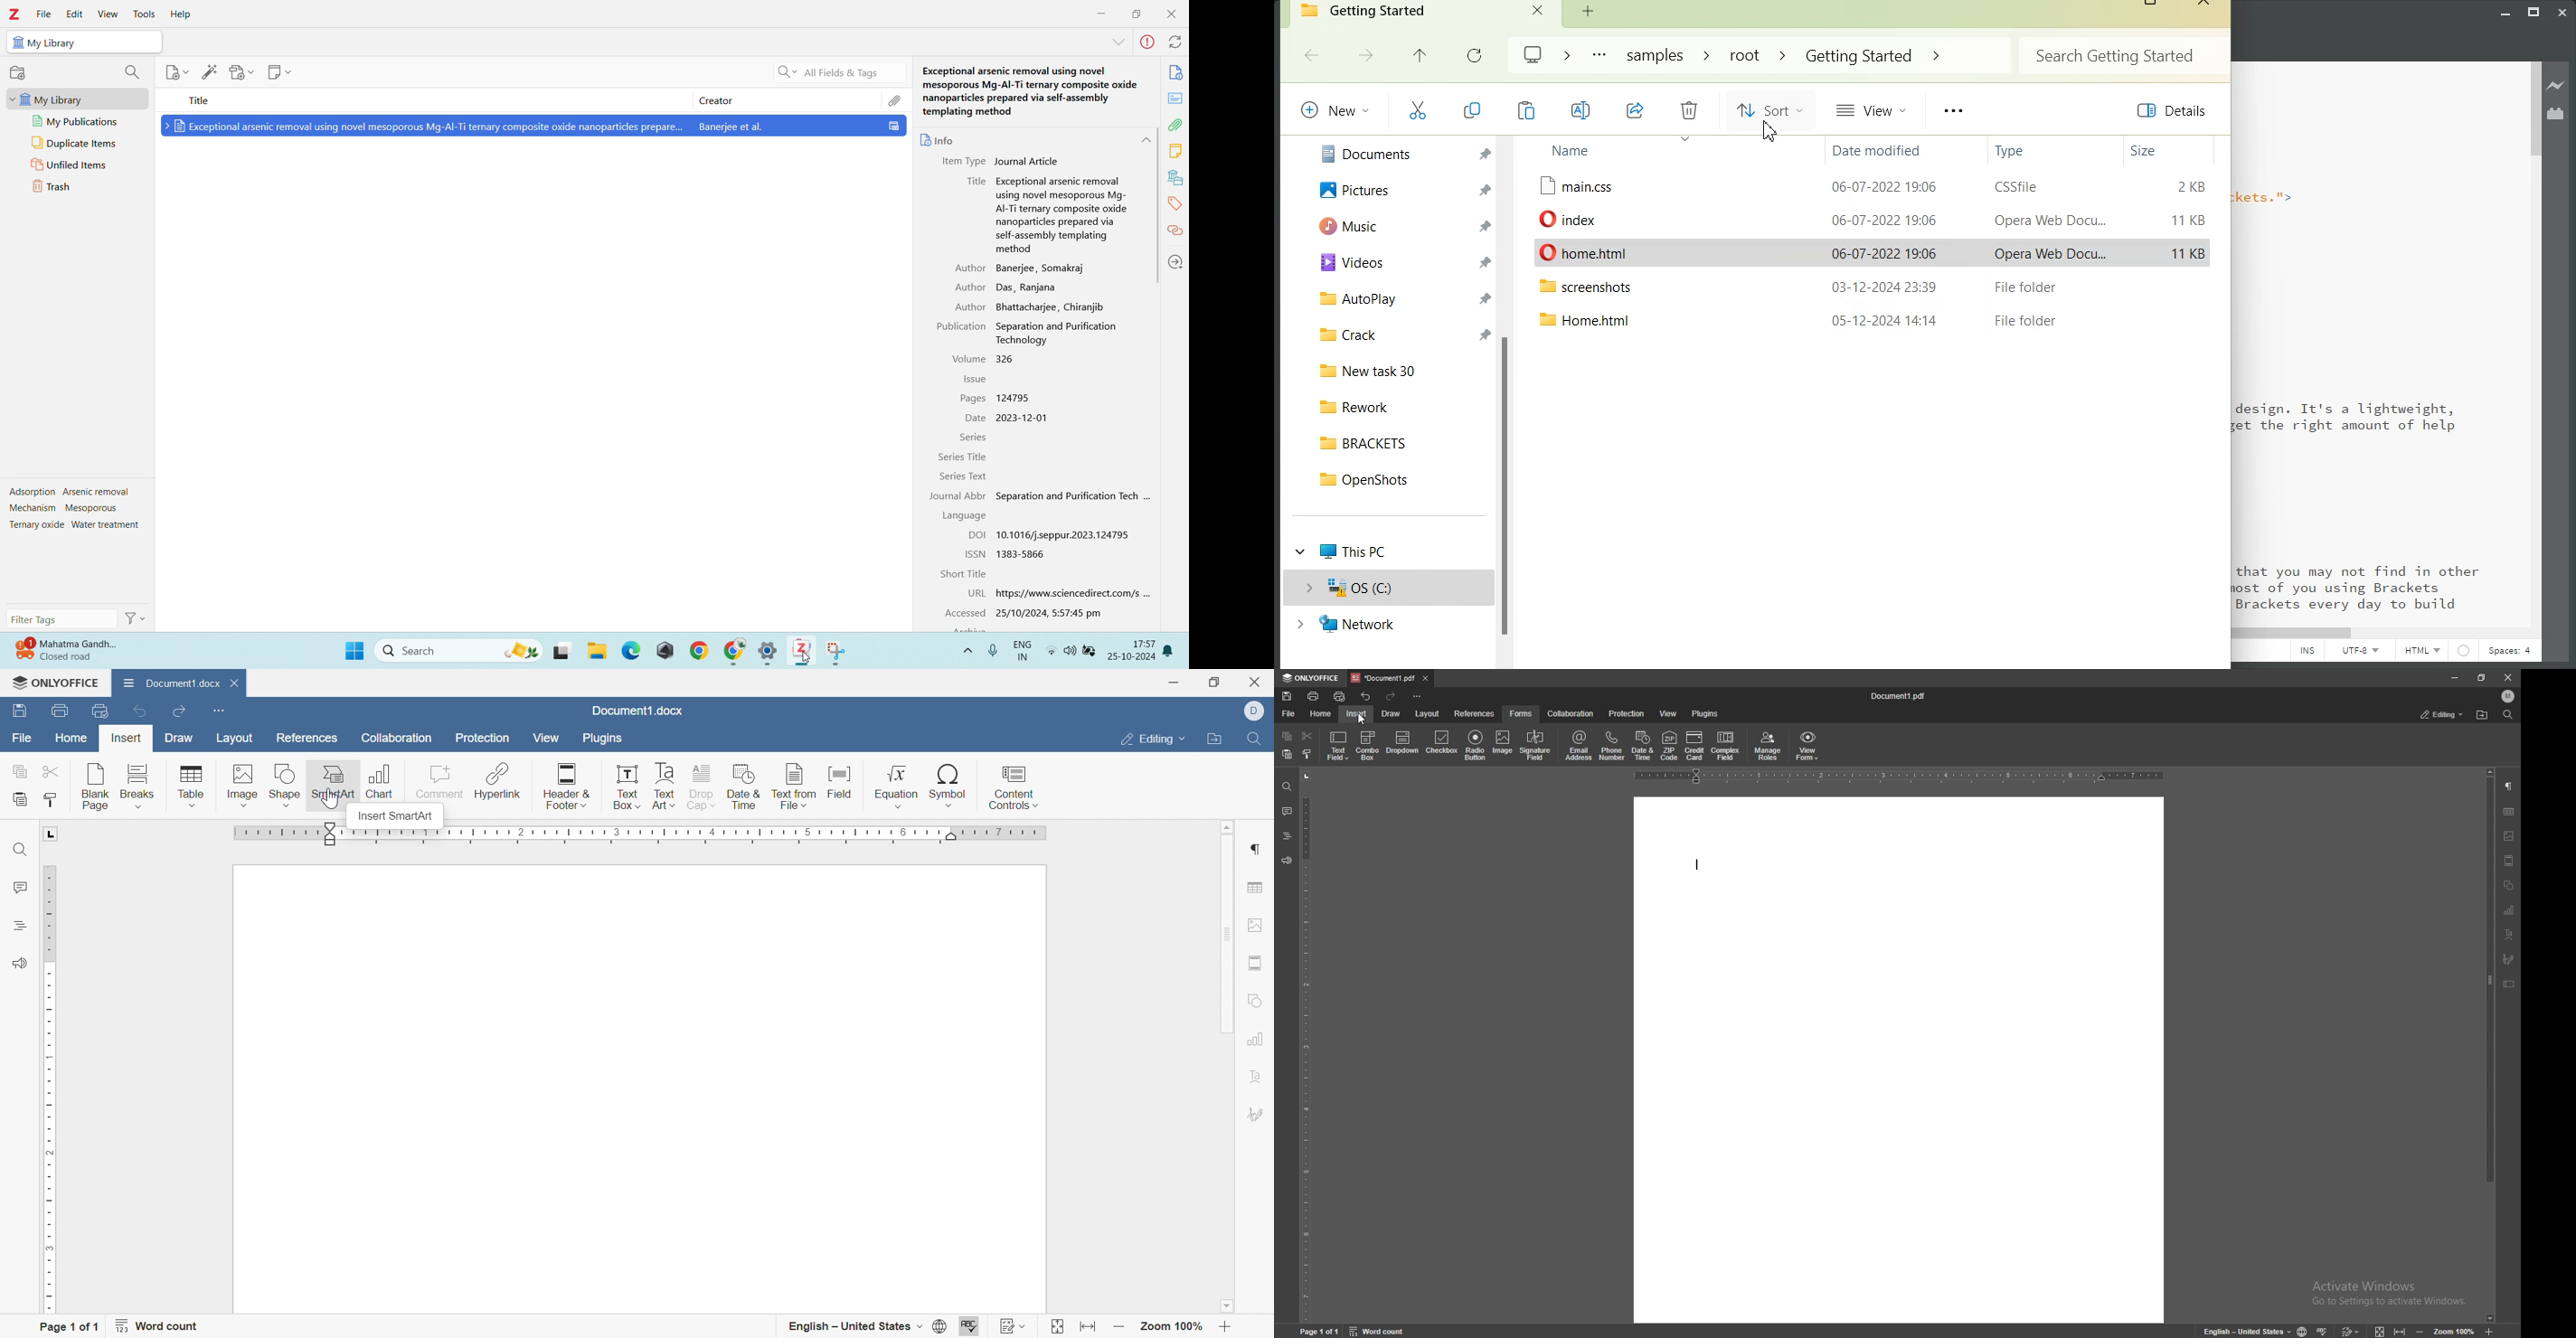 The height and width of the screenshot is (1344, 2576). I want to click on view, so click(108, 14).